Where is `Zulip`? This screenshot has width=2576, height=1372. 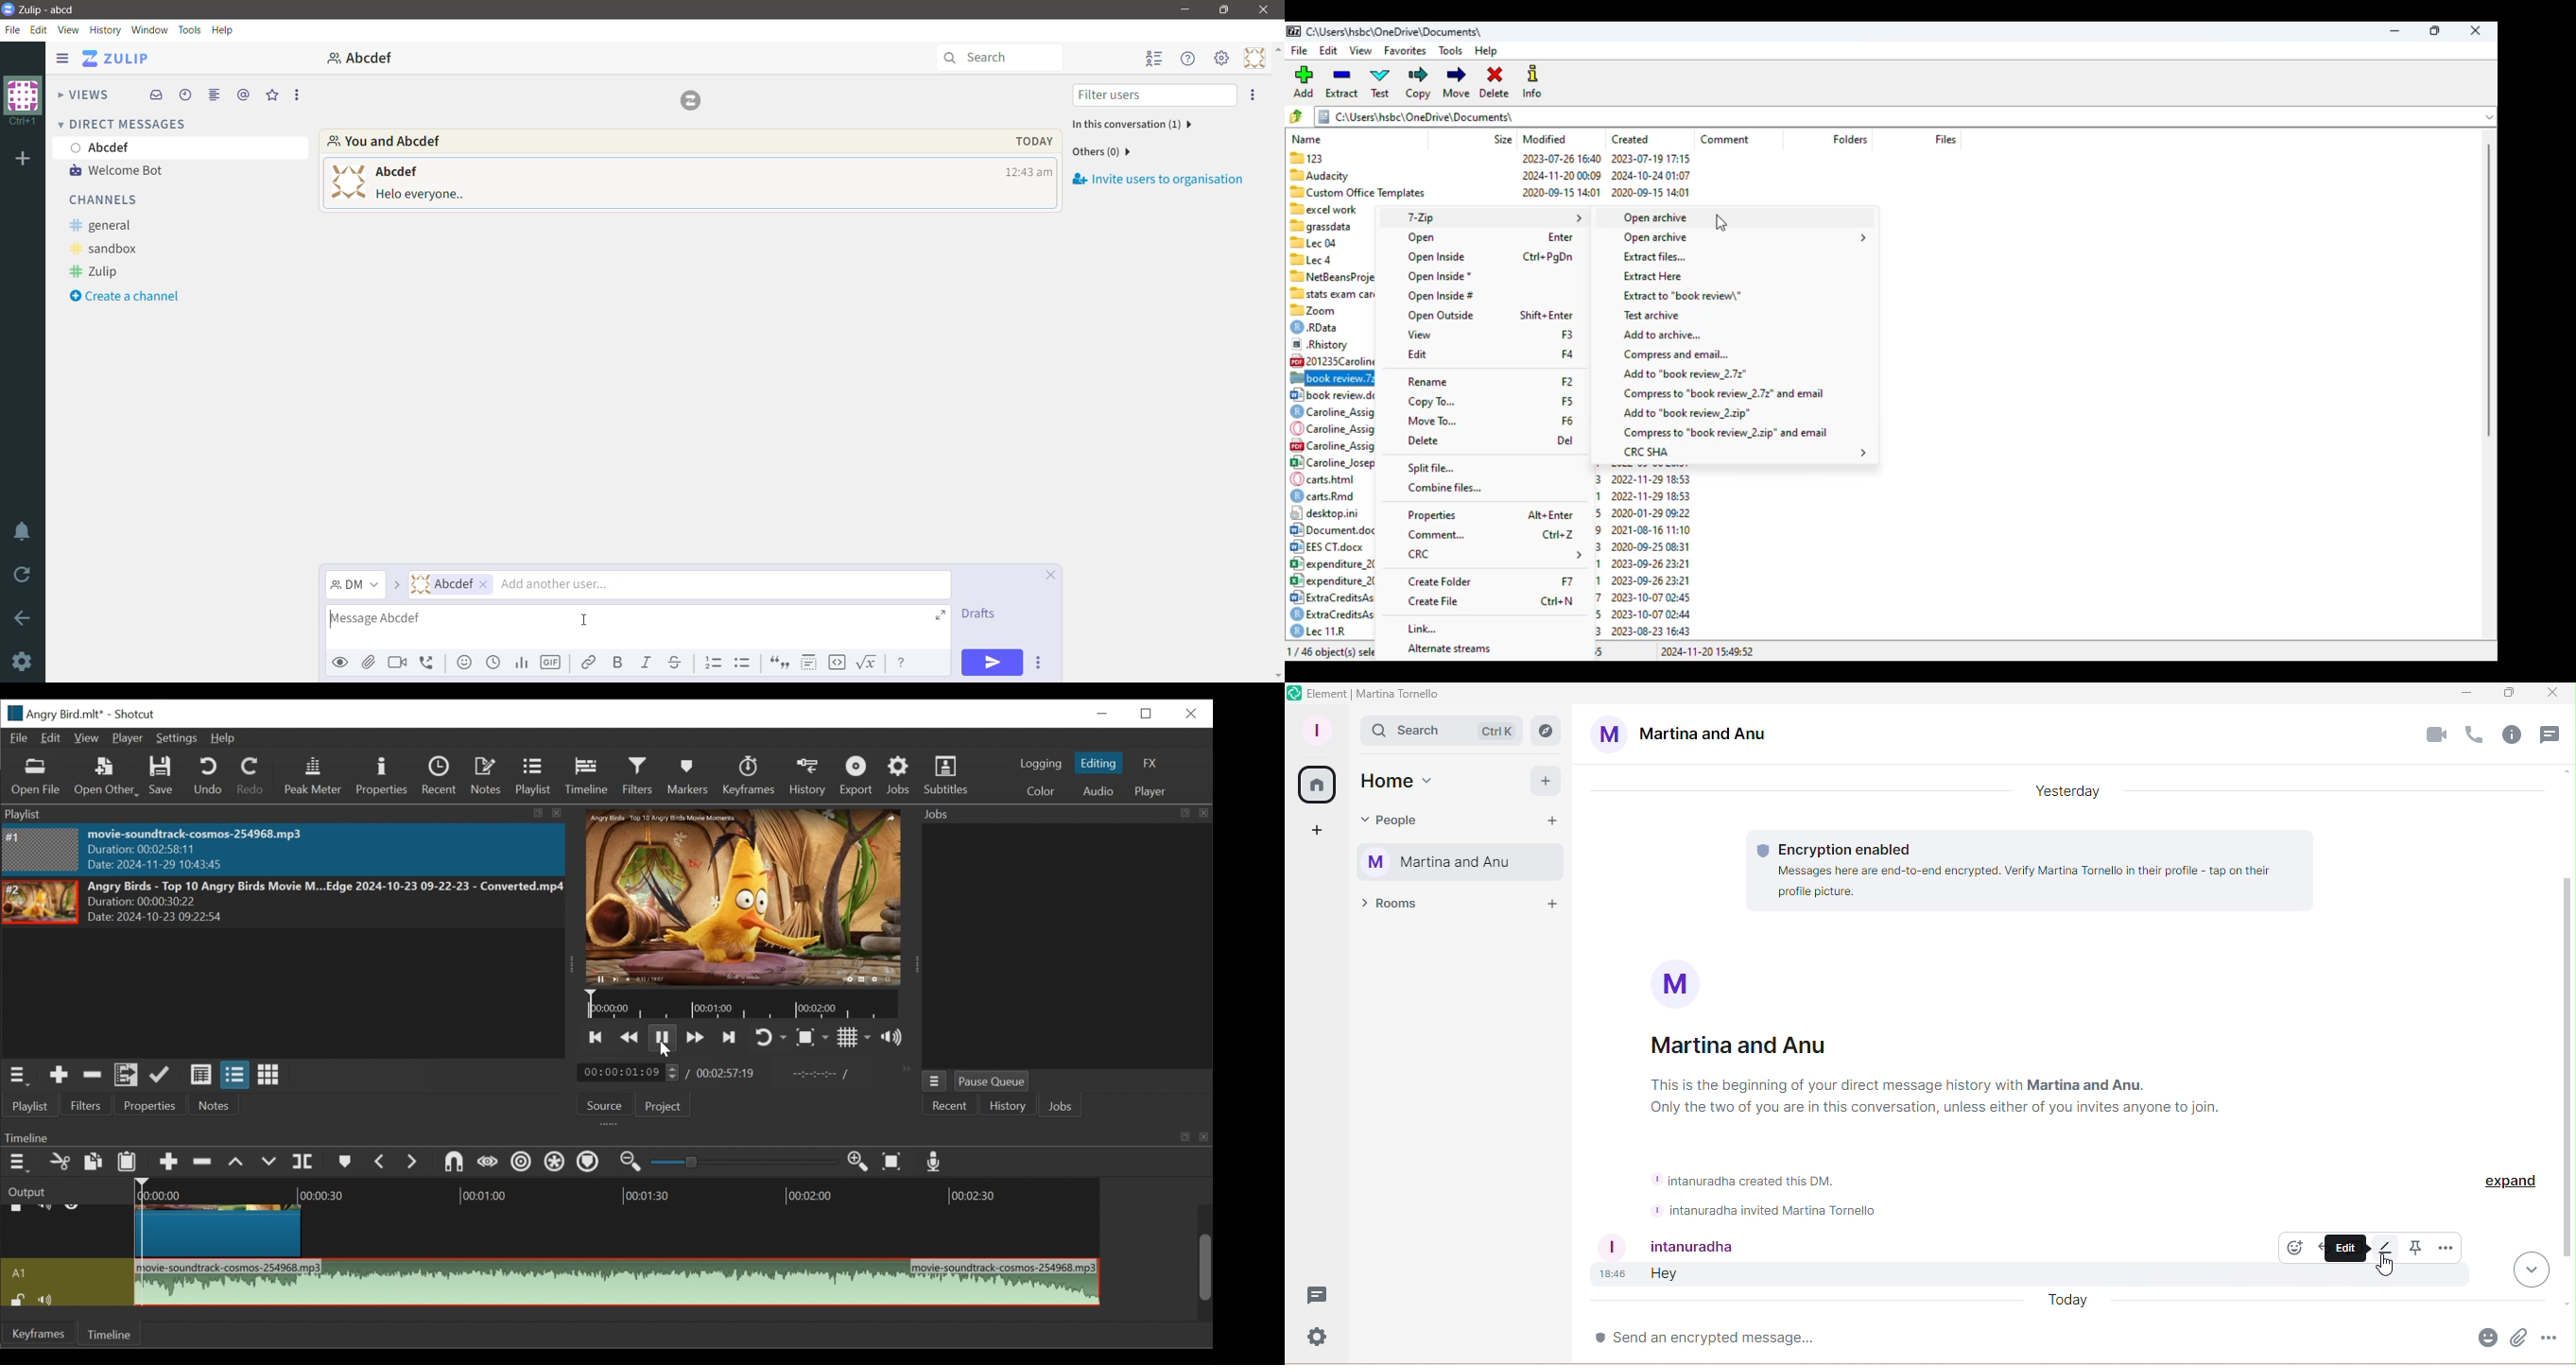 Zulip is located at coordinates (98, 271).